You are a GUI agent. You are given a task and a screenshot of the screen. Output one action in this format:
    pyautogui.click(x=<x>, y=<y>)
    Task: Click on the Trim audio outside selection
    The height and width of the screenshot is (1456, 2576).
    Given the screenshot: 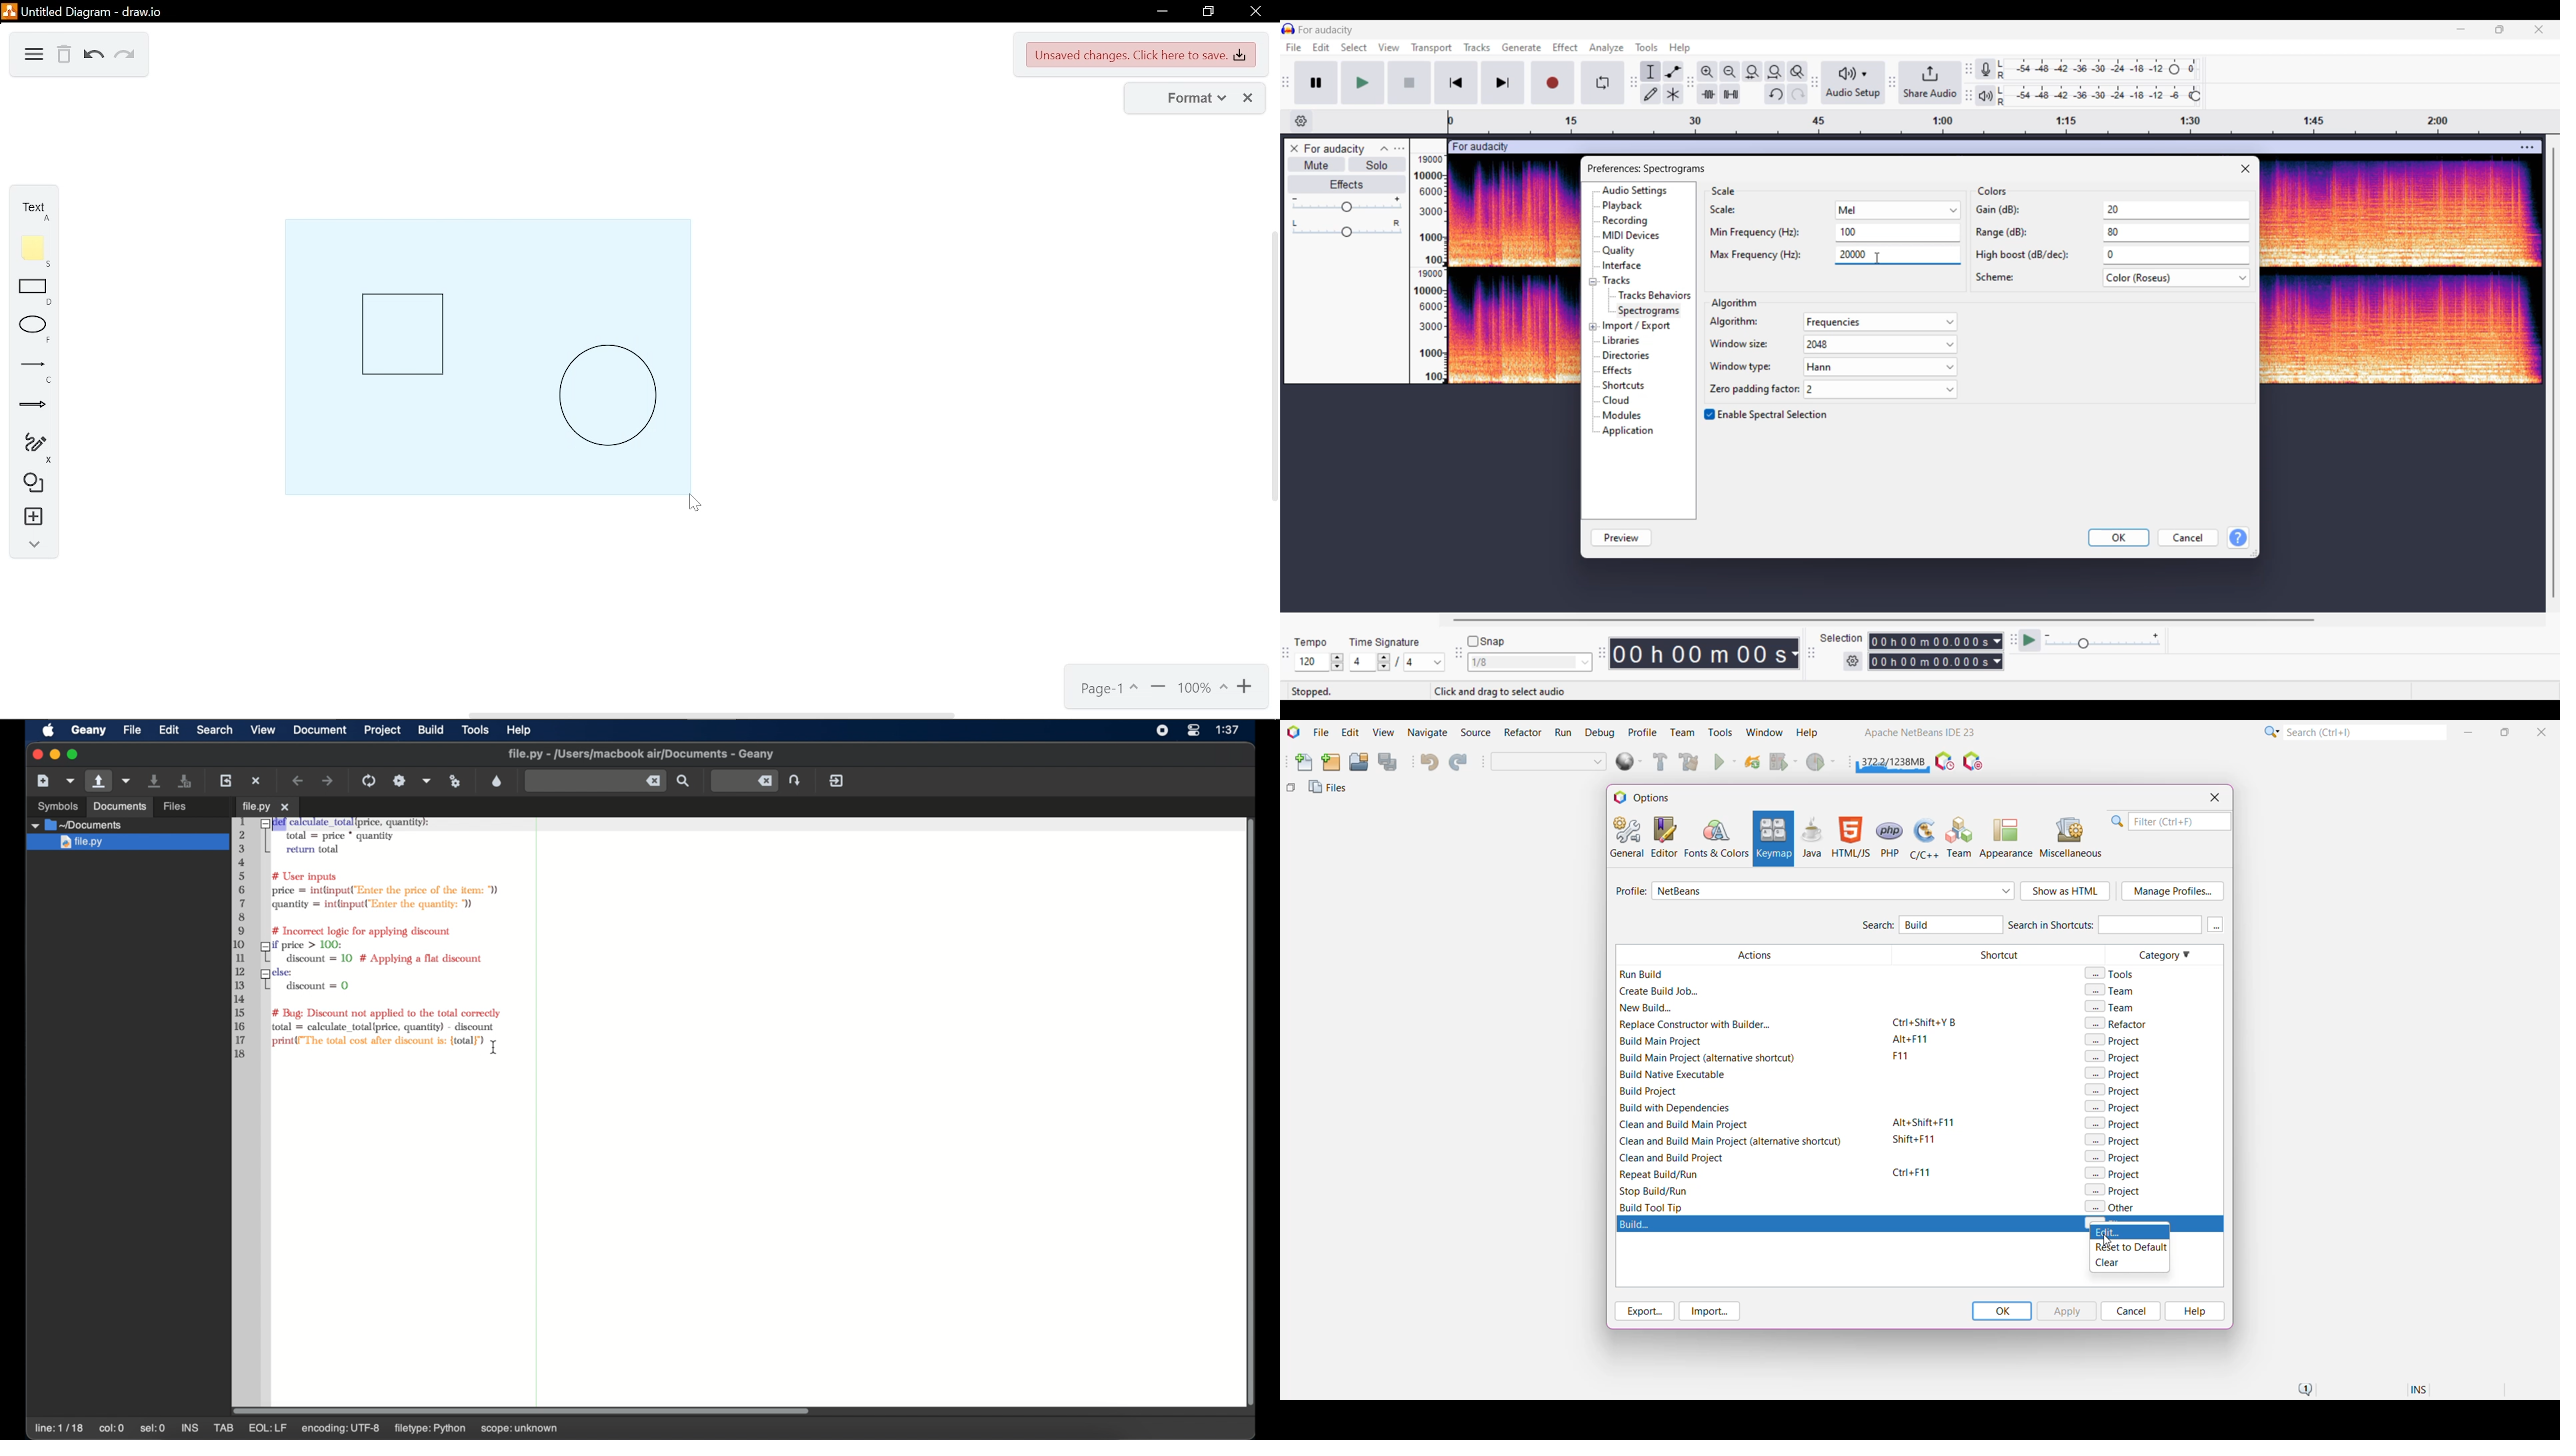 What is the action you would take?
    pyautogui.click(x=1707, y=94)
    